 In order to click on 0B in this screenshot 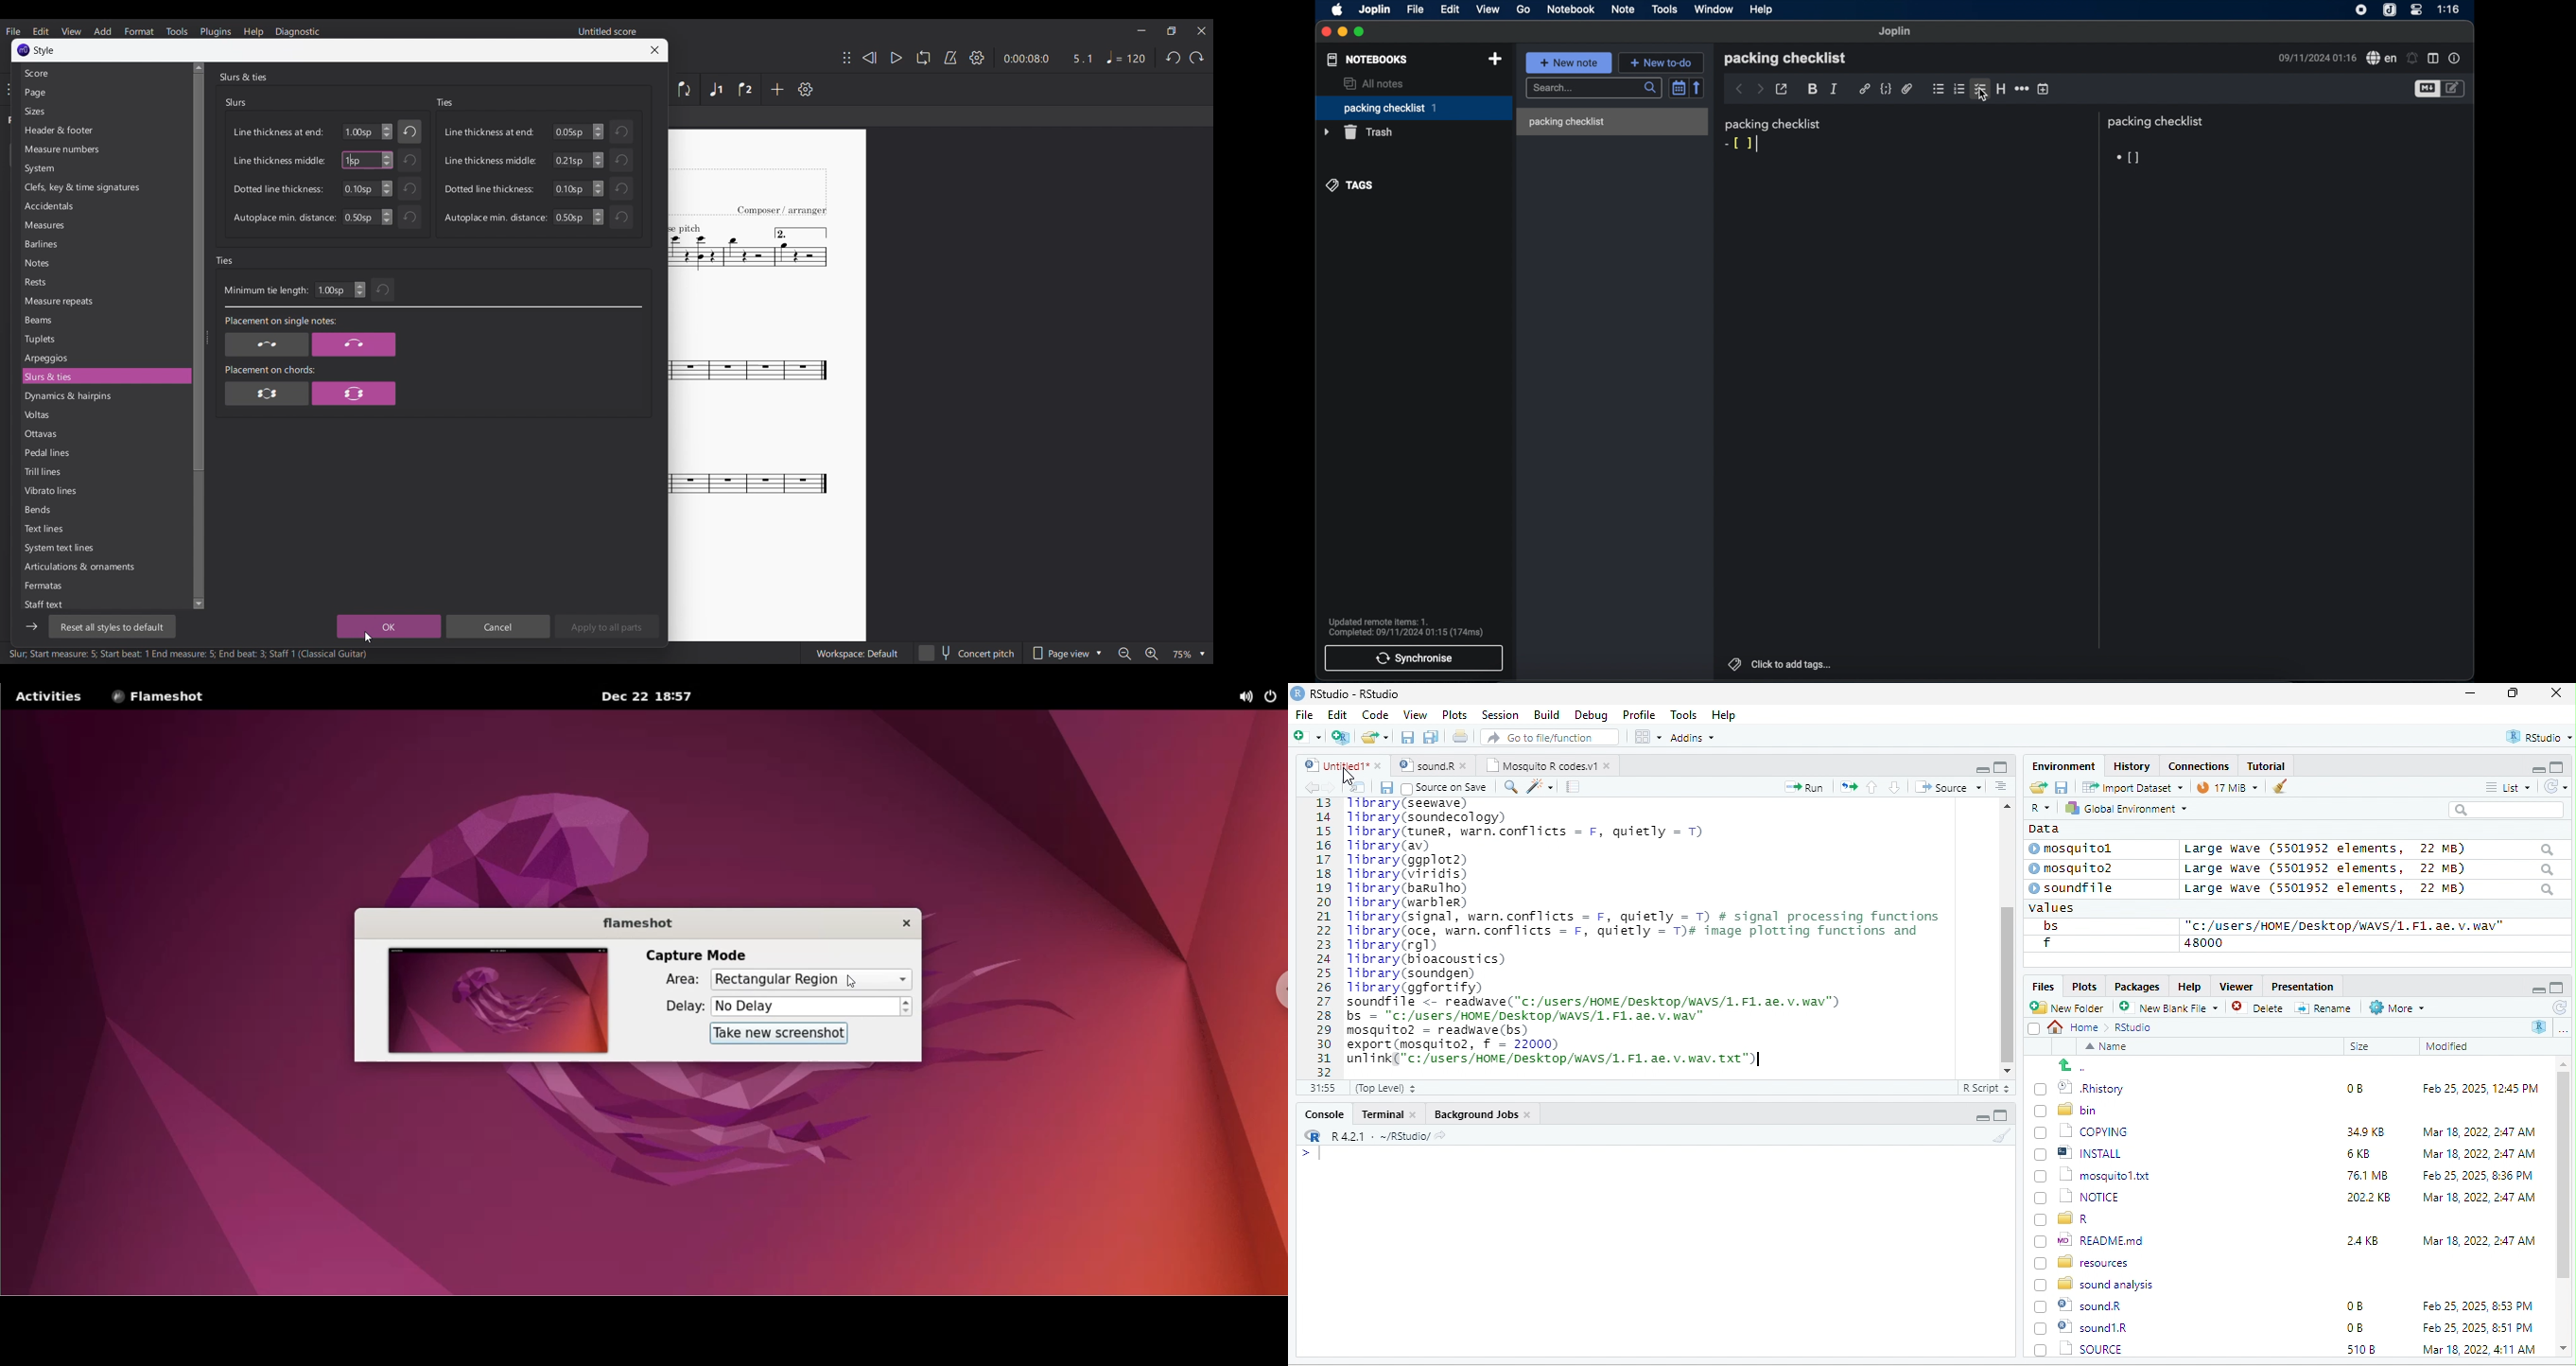, I will do `click(2348, 1086)`.